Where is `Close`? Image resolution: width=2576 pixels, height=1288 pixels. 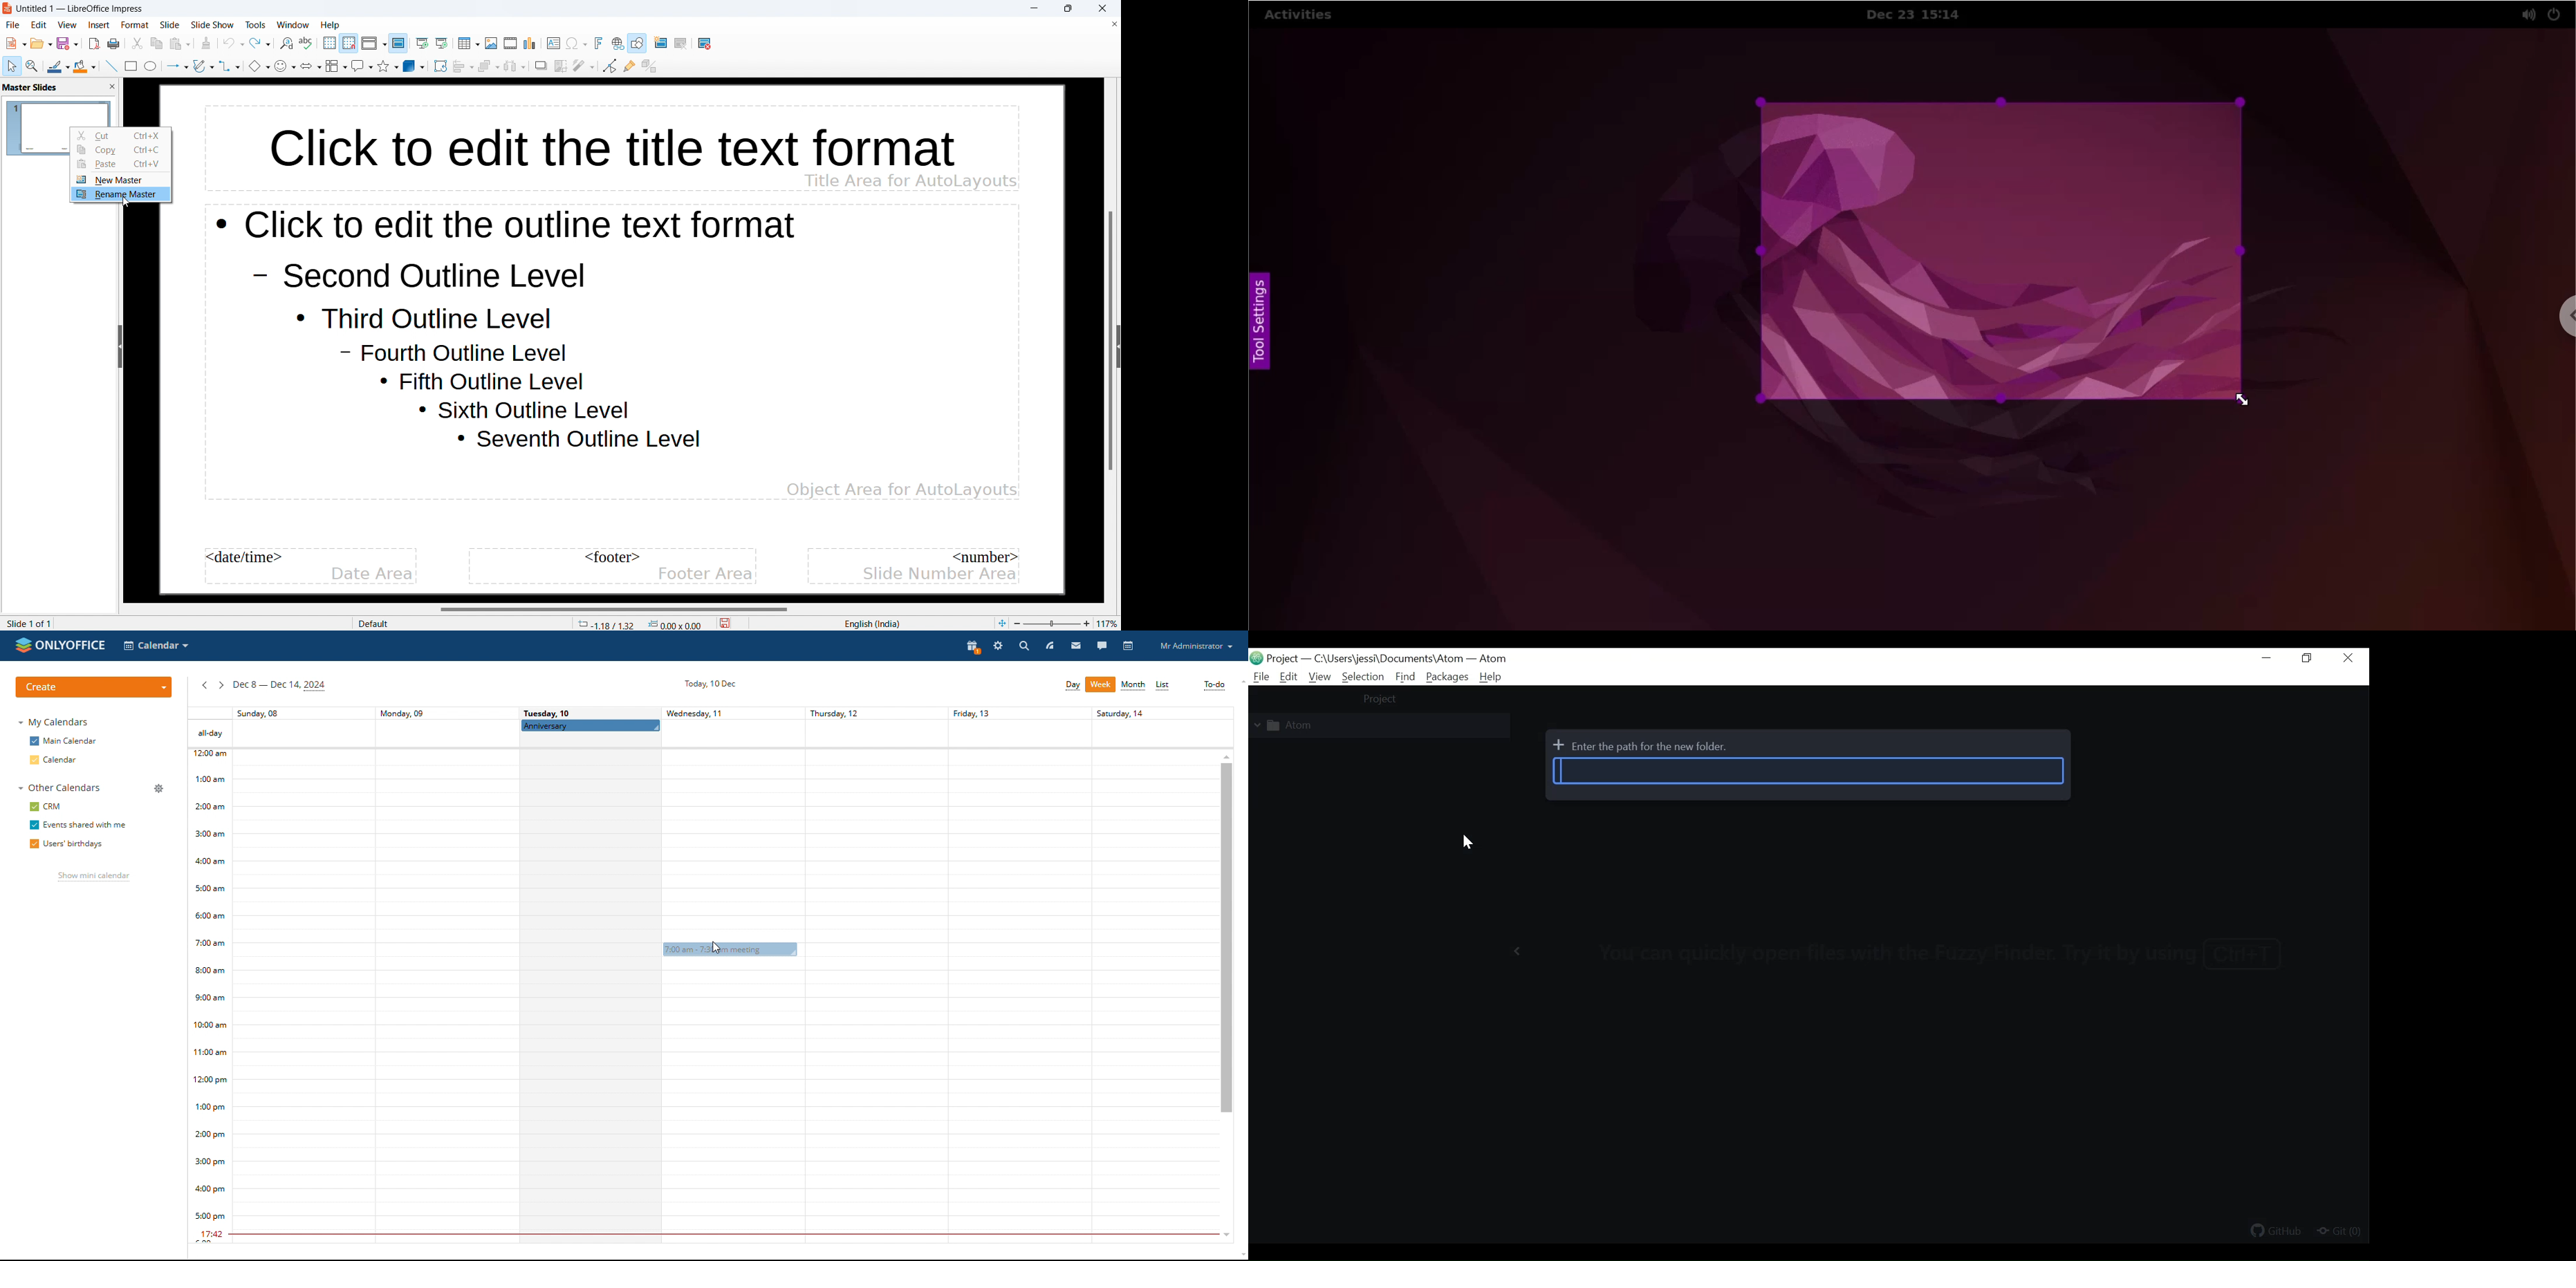 Close is located at coordinates (2349, 659).